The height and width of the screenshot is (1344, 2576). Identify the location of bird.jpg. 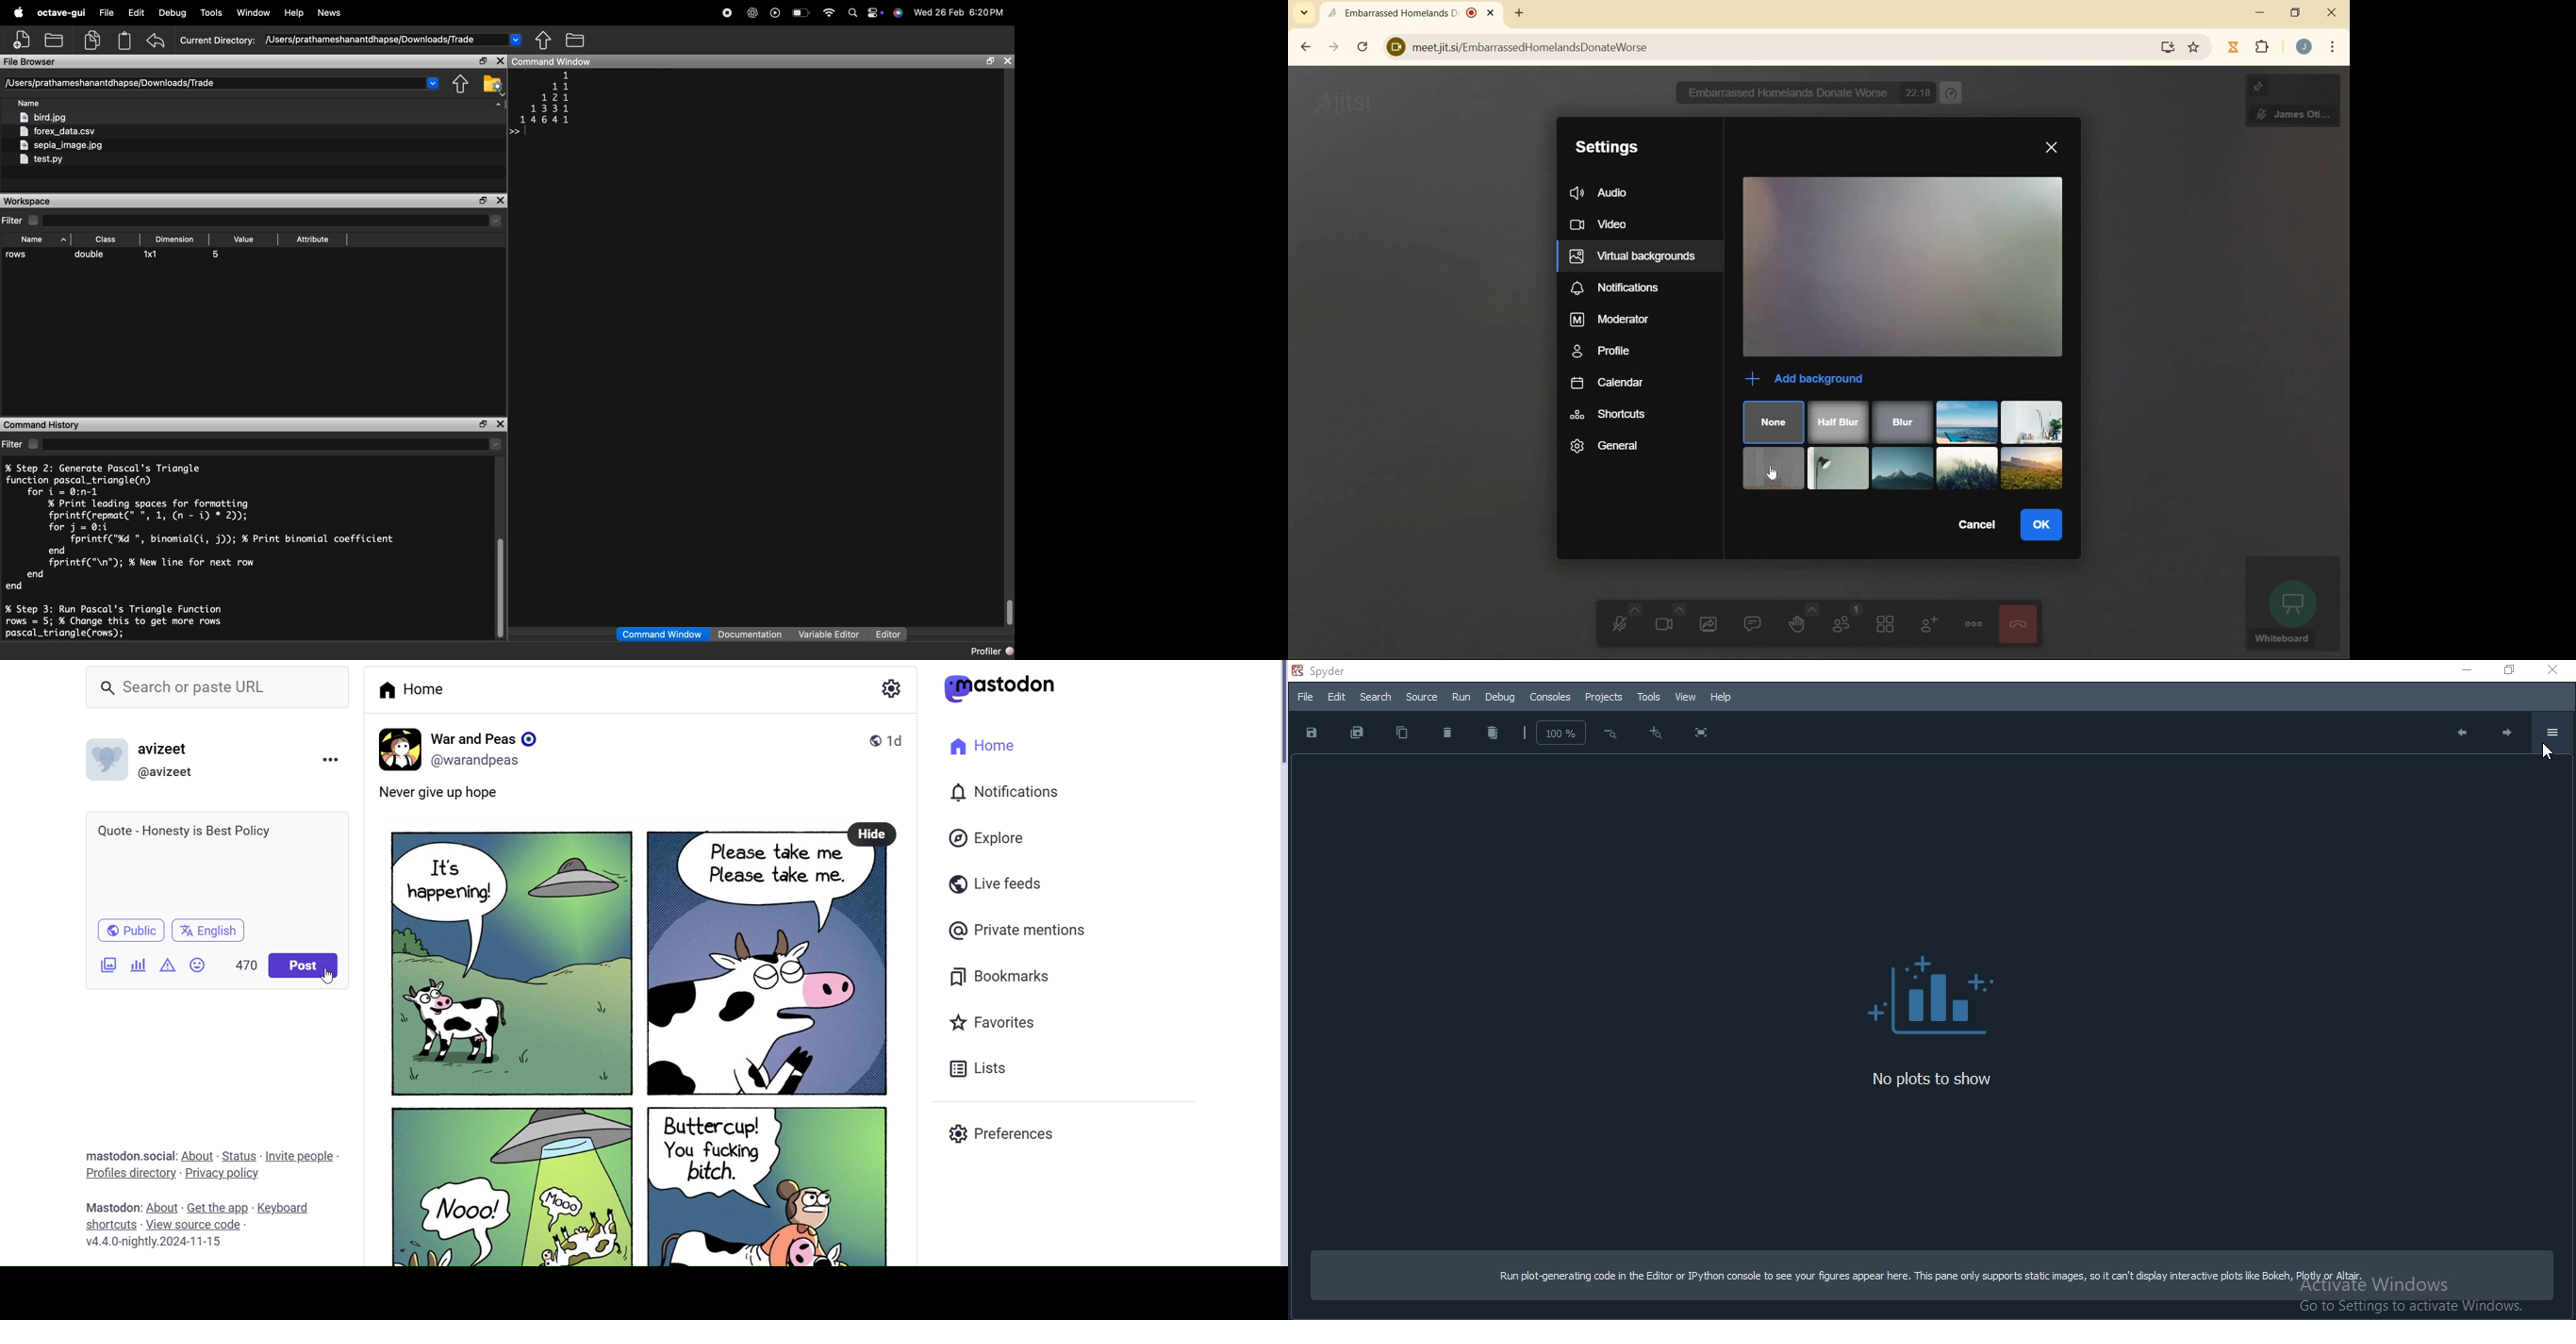
(45, 117).